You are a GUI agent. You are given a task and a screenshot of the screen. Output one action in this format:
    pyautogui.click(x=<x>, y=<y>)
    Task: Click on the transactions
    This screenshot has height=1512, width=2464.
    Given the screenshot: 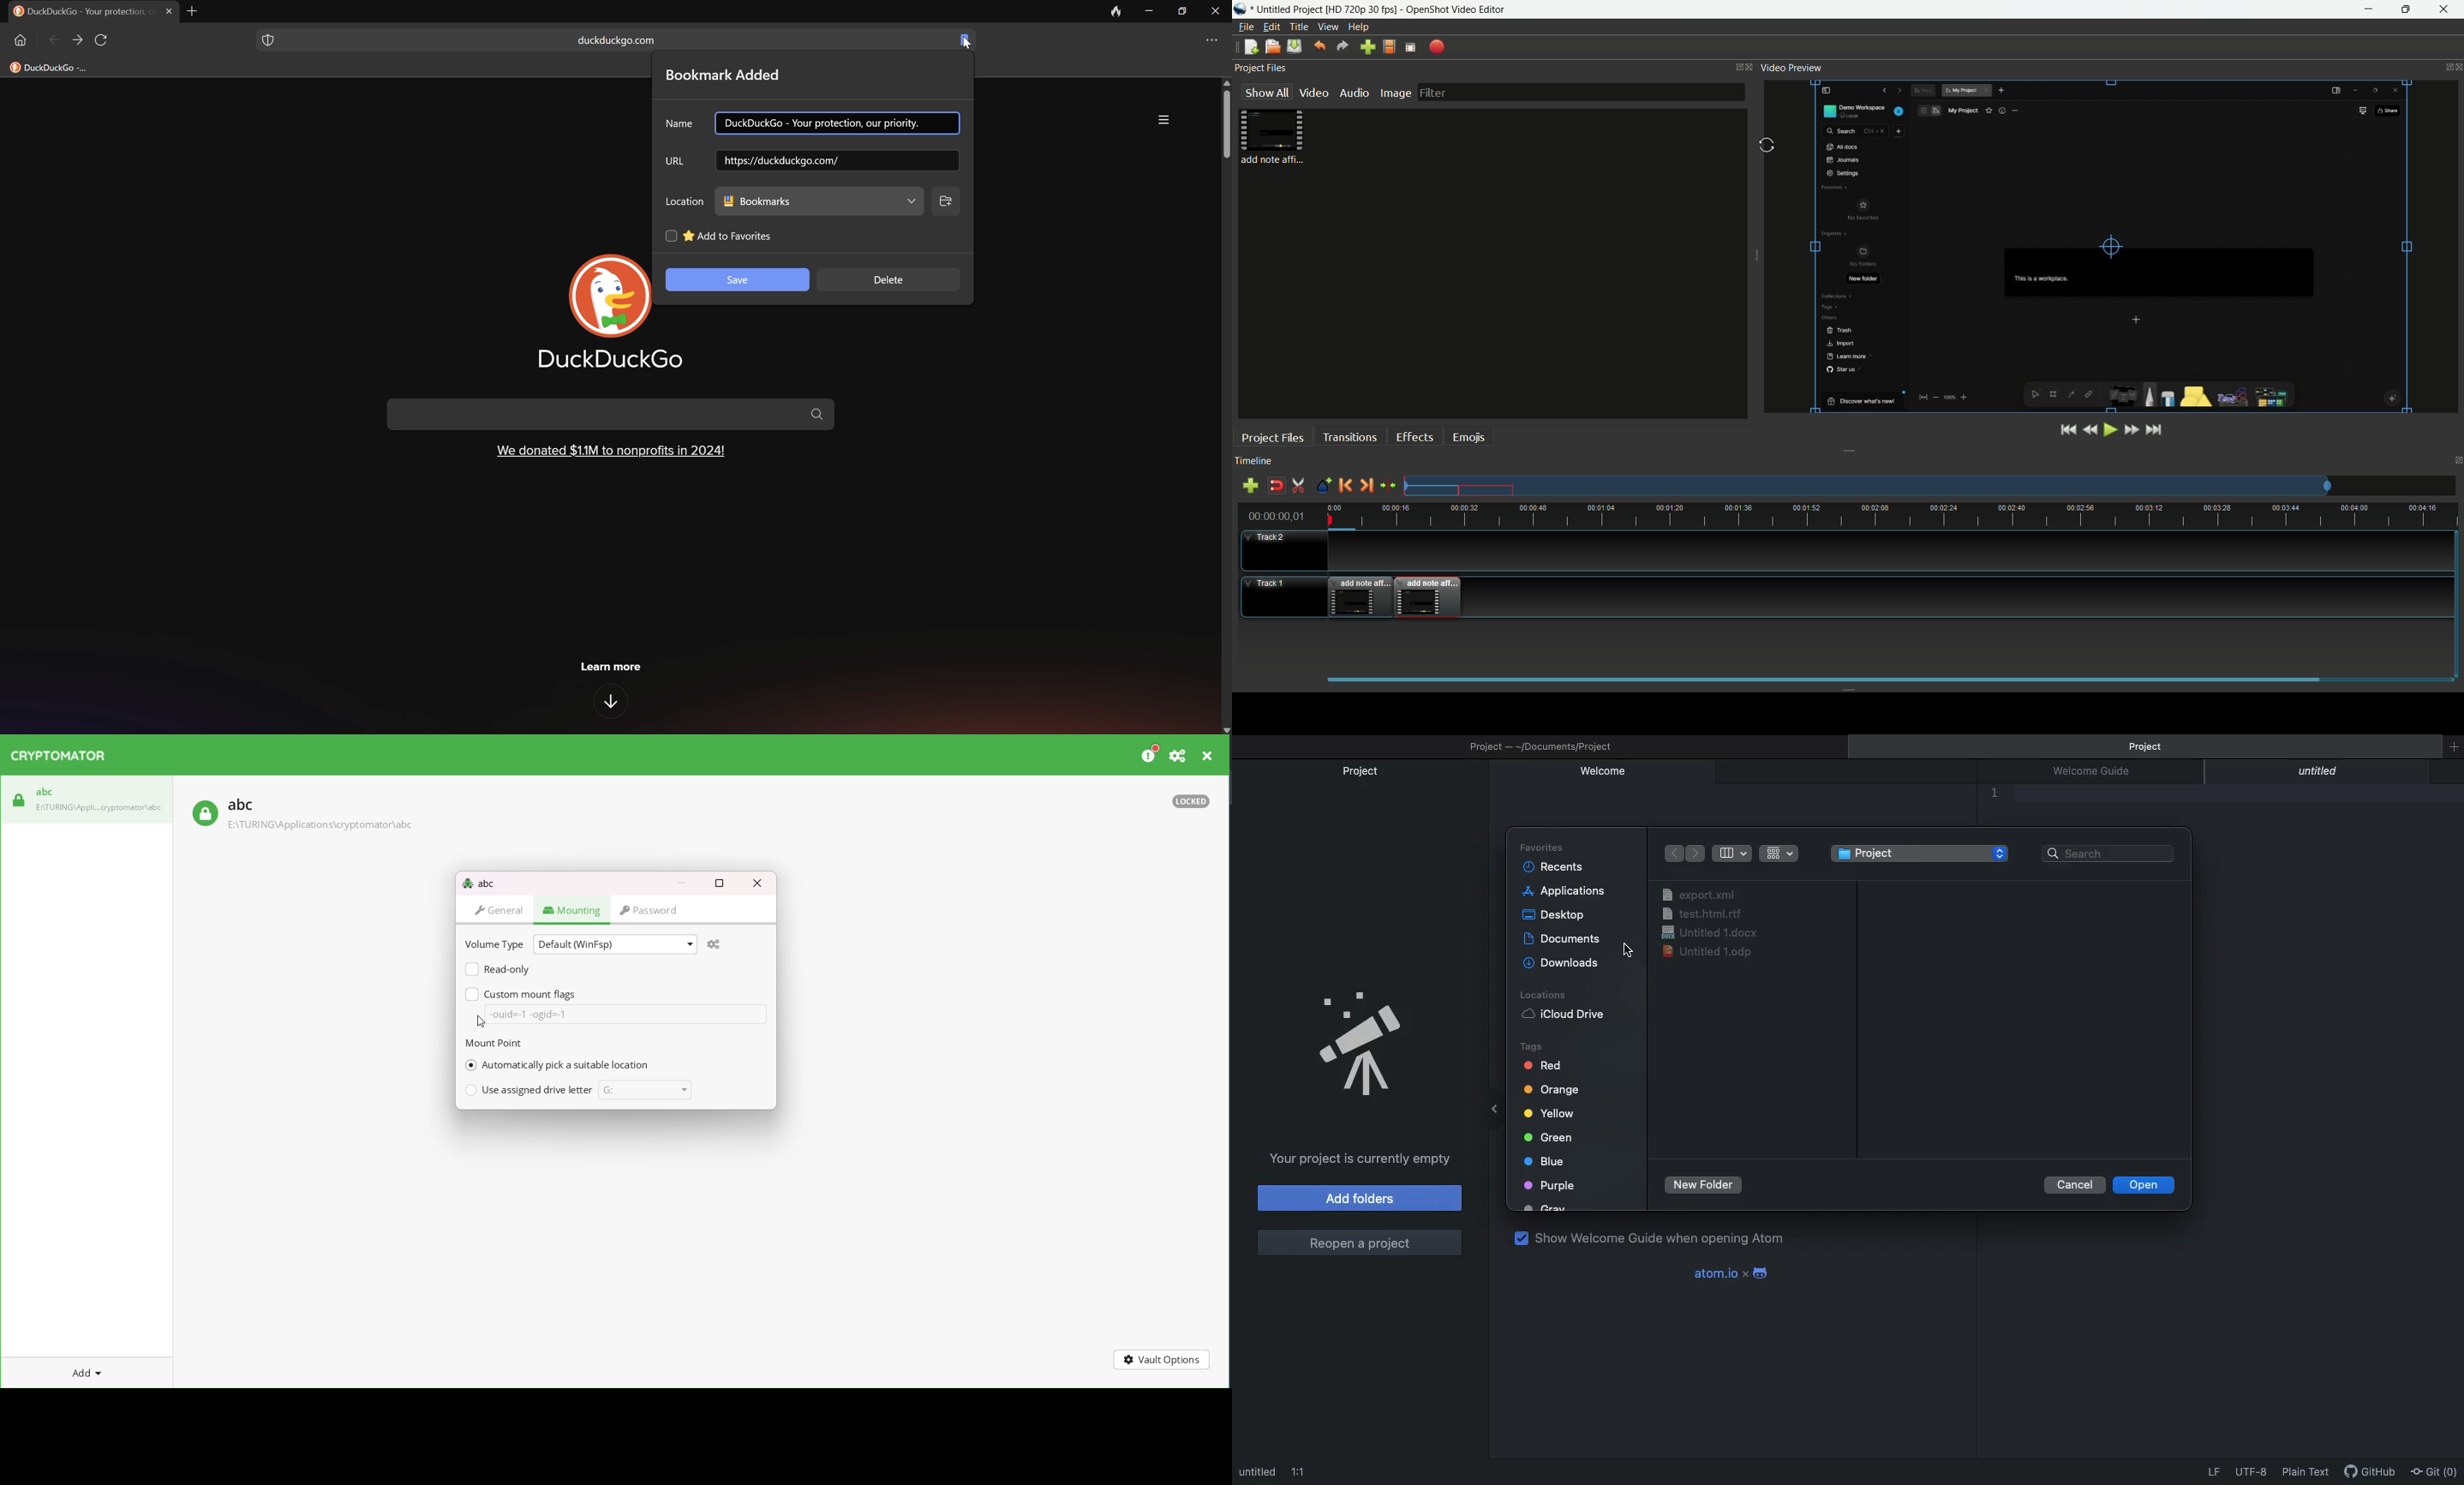 What is the action you would take?
    pyautogui.click(x=1349, y=437)
    